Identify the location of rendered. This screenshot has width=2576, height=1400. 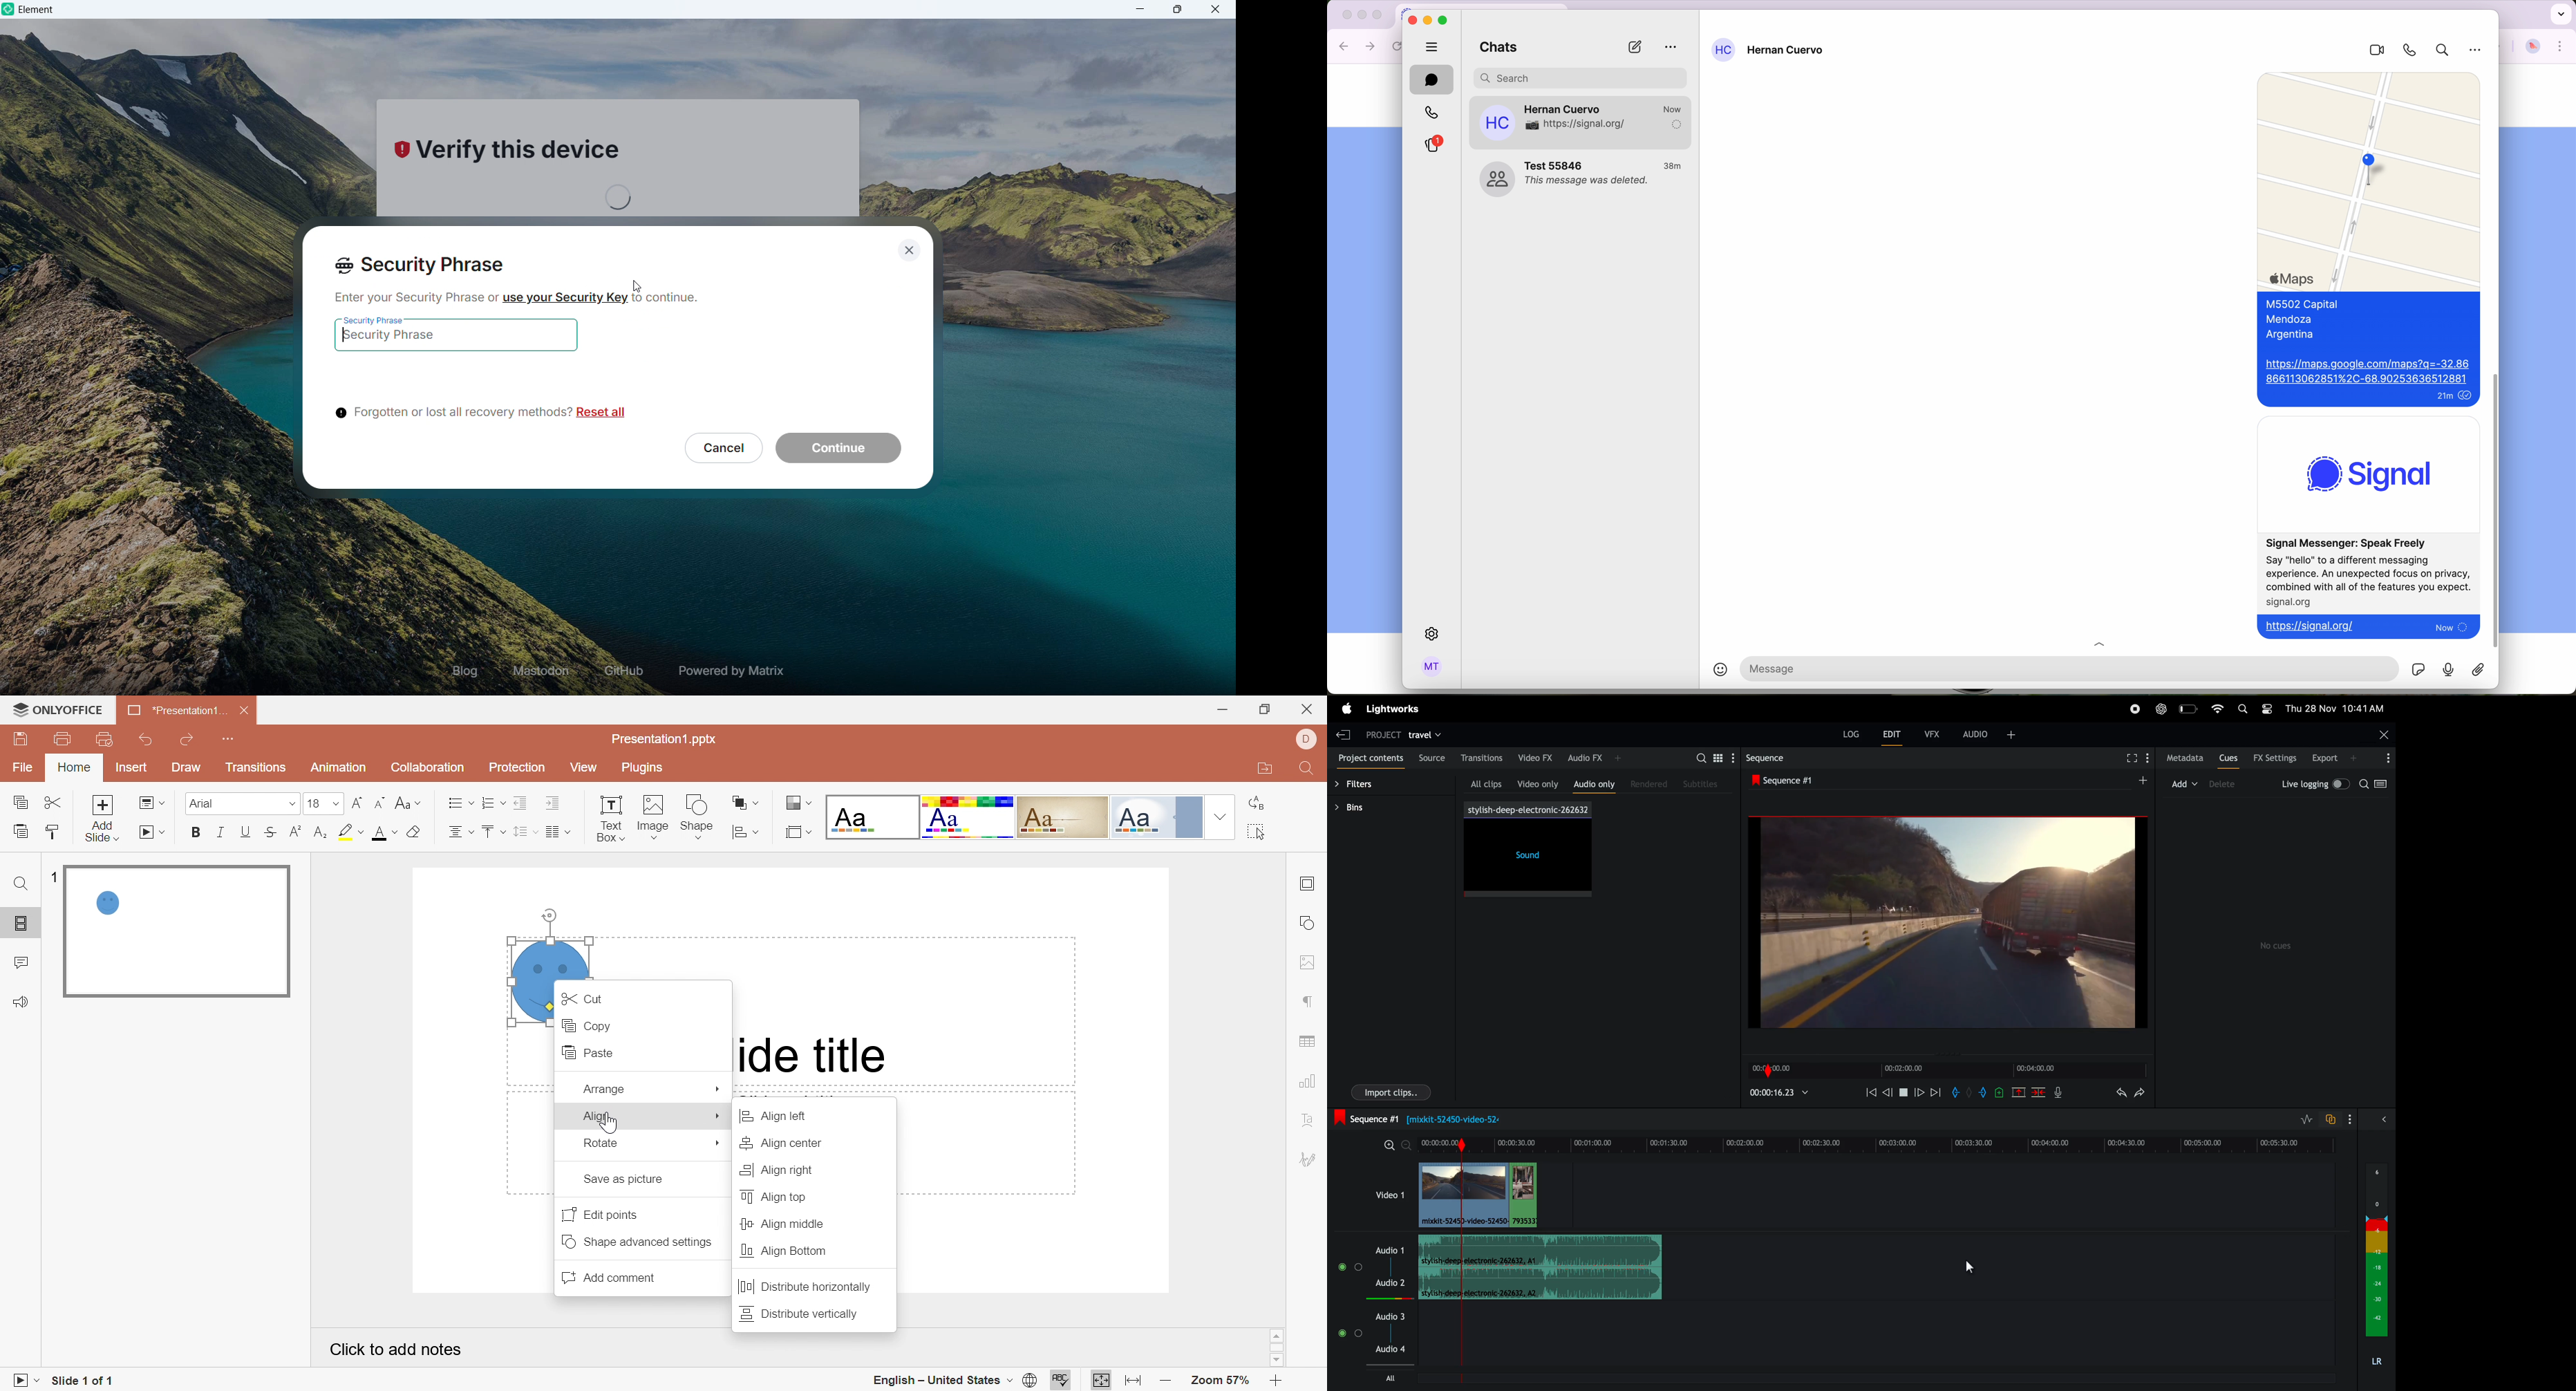
(1647, 784).